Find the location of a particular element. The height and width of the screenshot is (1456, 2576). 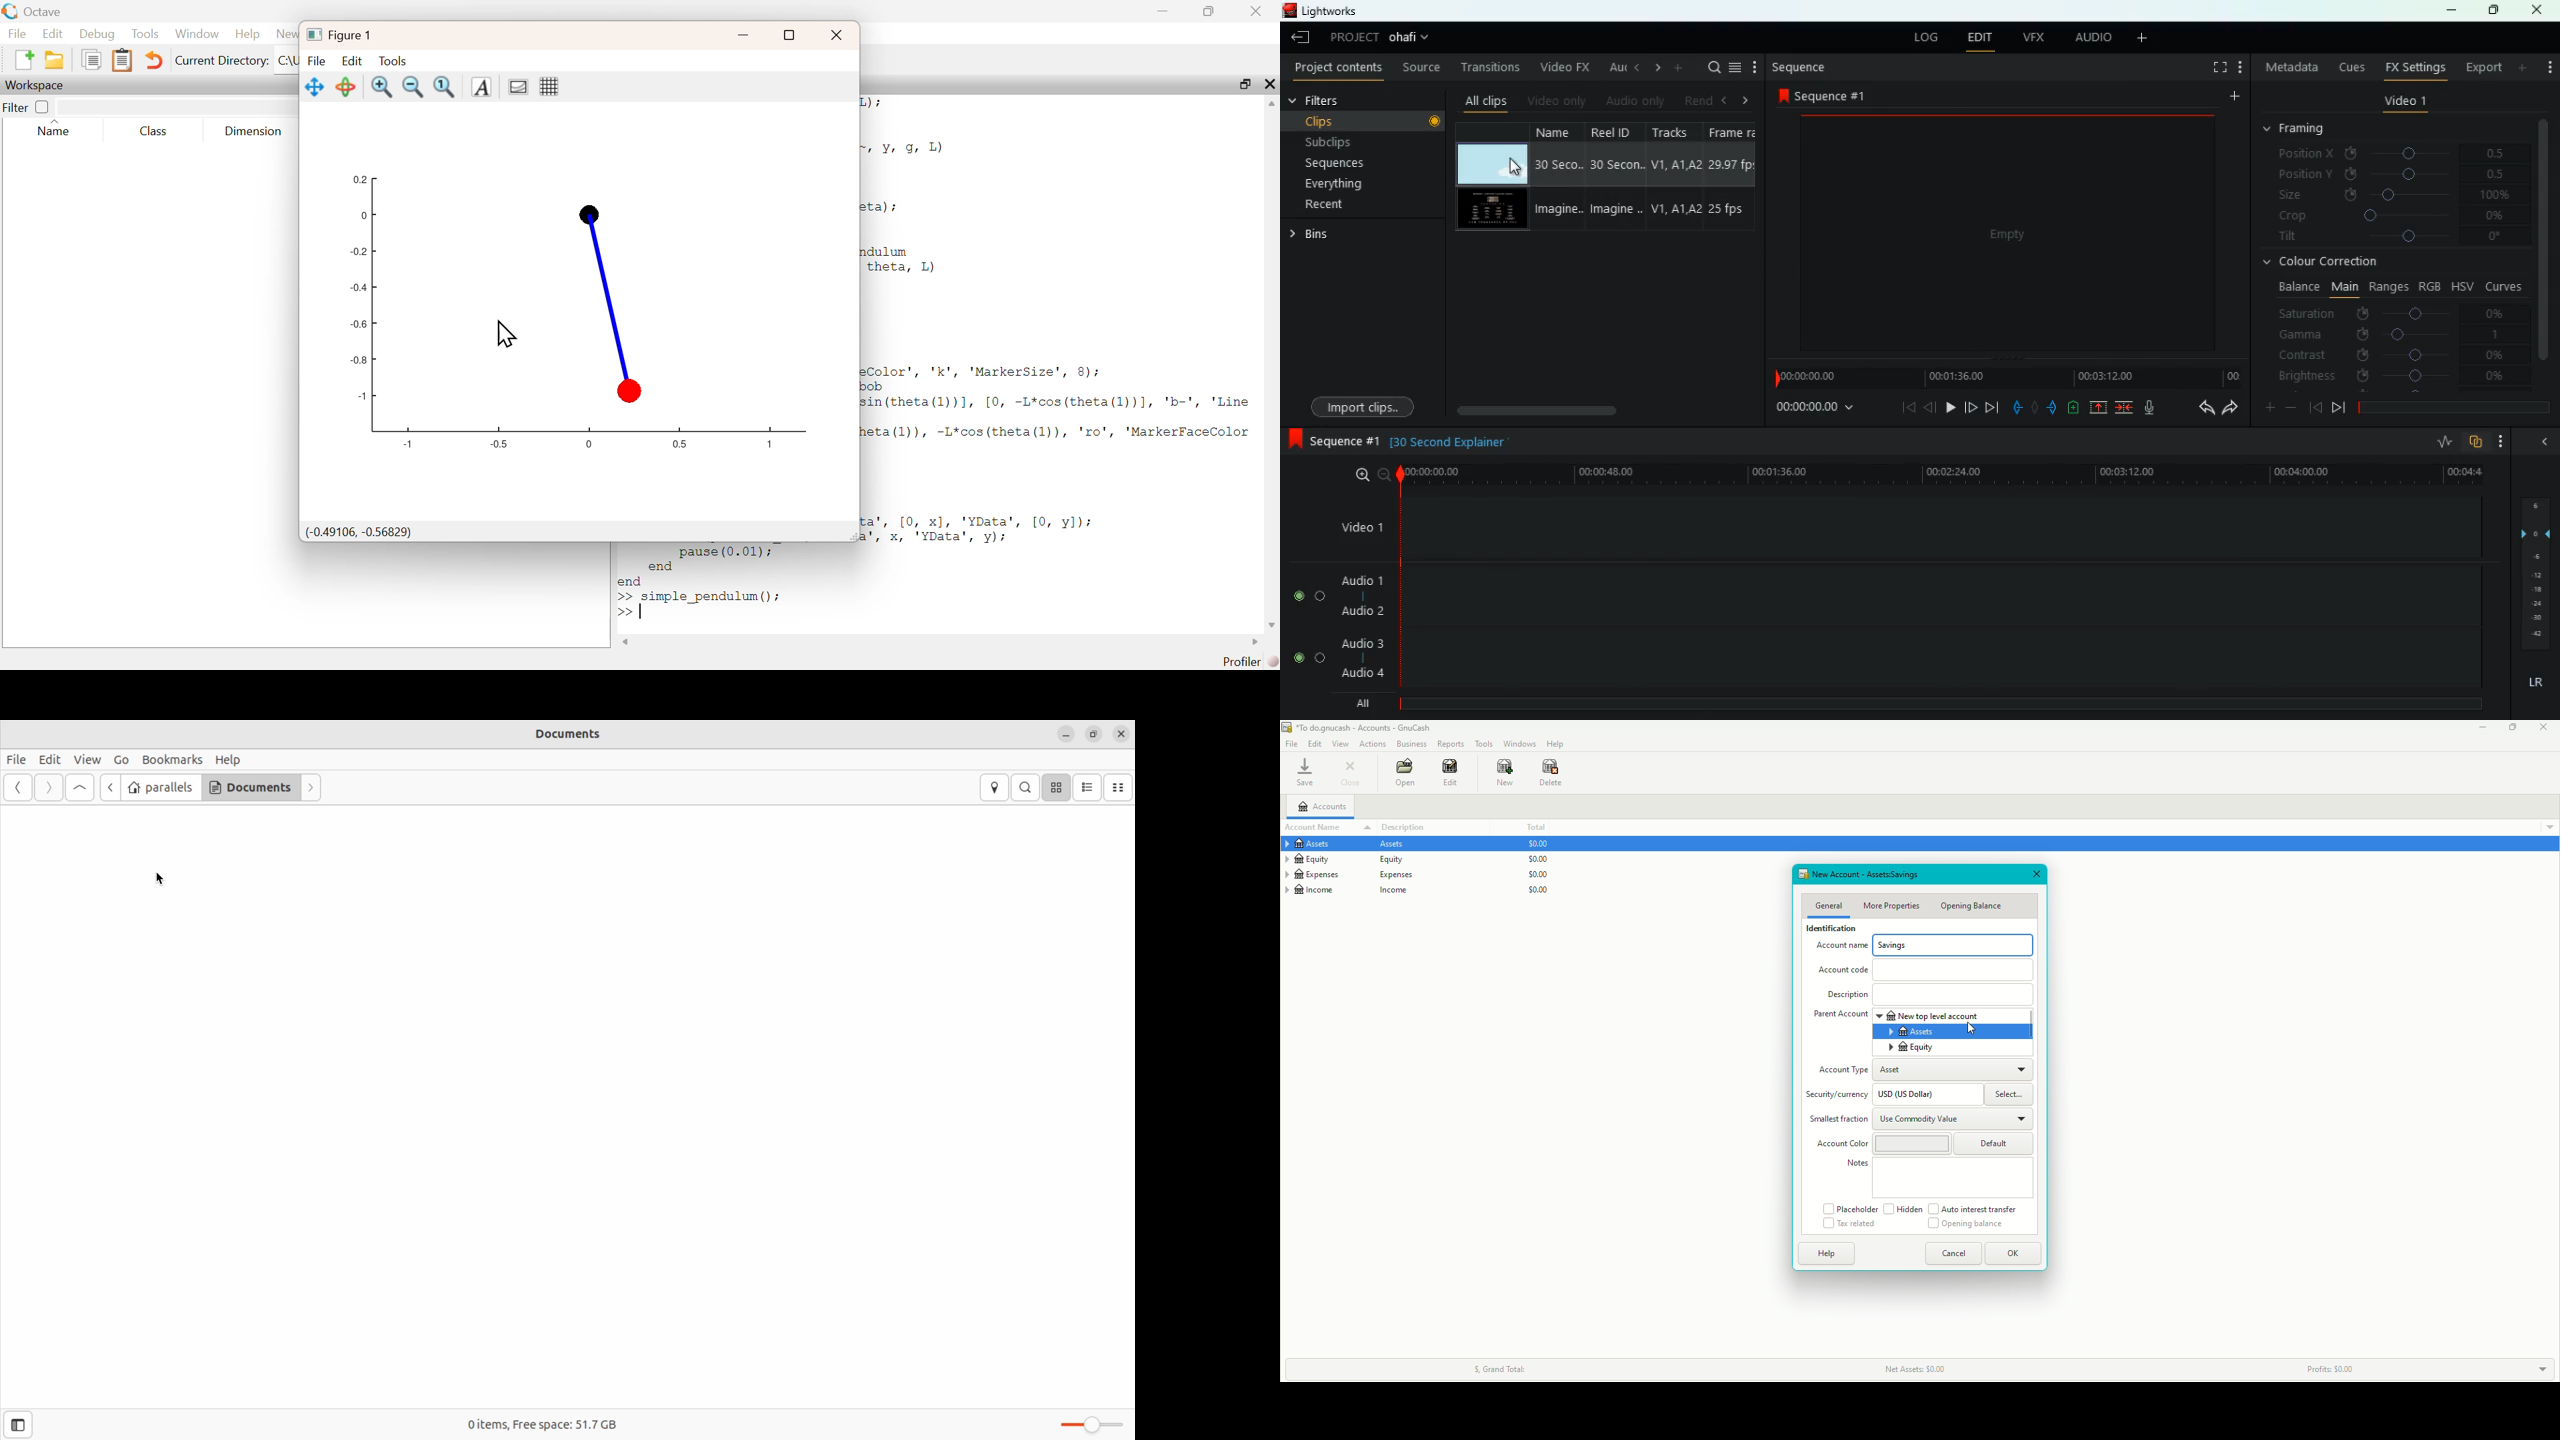

back is located at coordinates (1930, 407).